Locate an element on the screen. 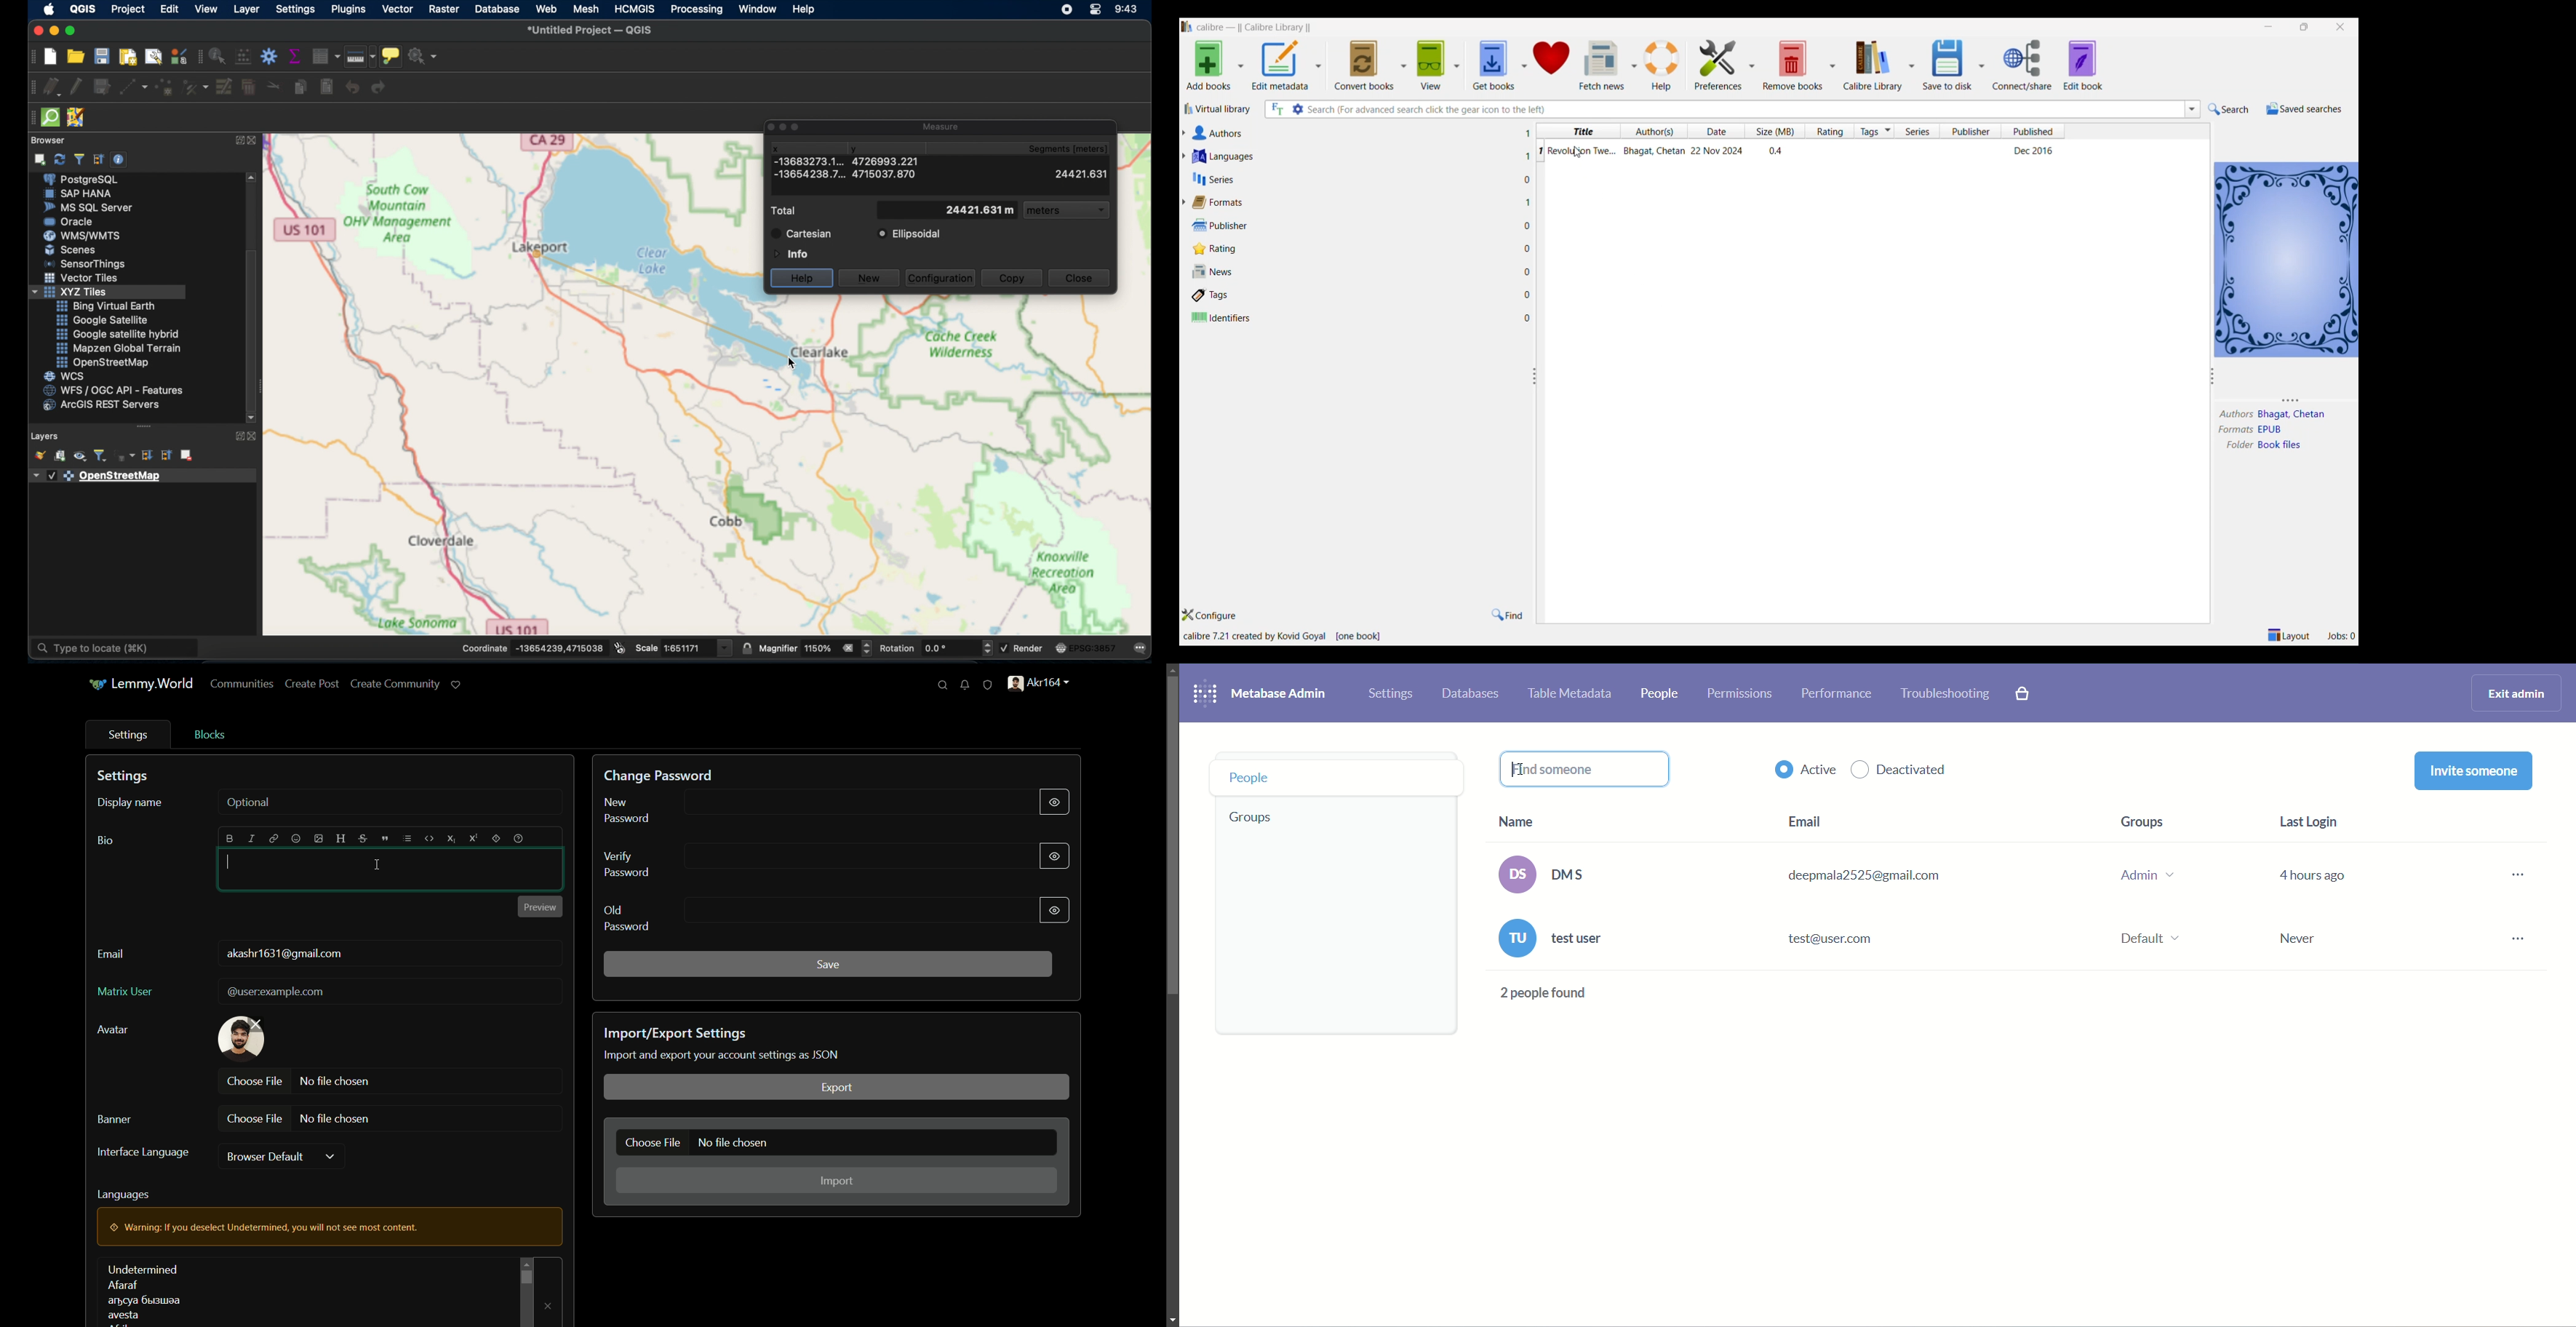 Image resolution: width=2576 pixels, height=1344 pixels. wcs is located at coordinates (65, 376).